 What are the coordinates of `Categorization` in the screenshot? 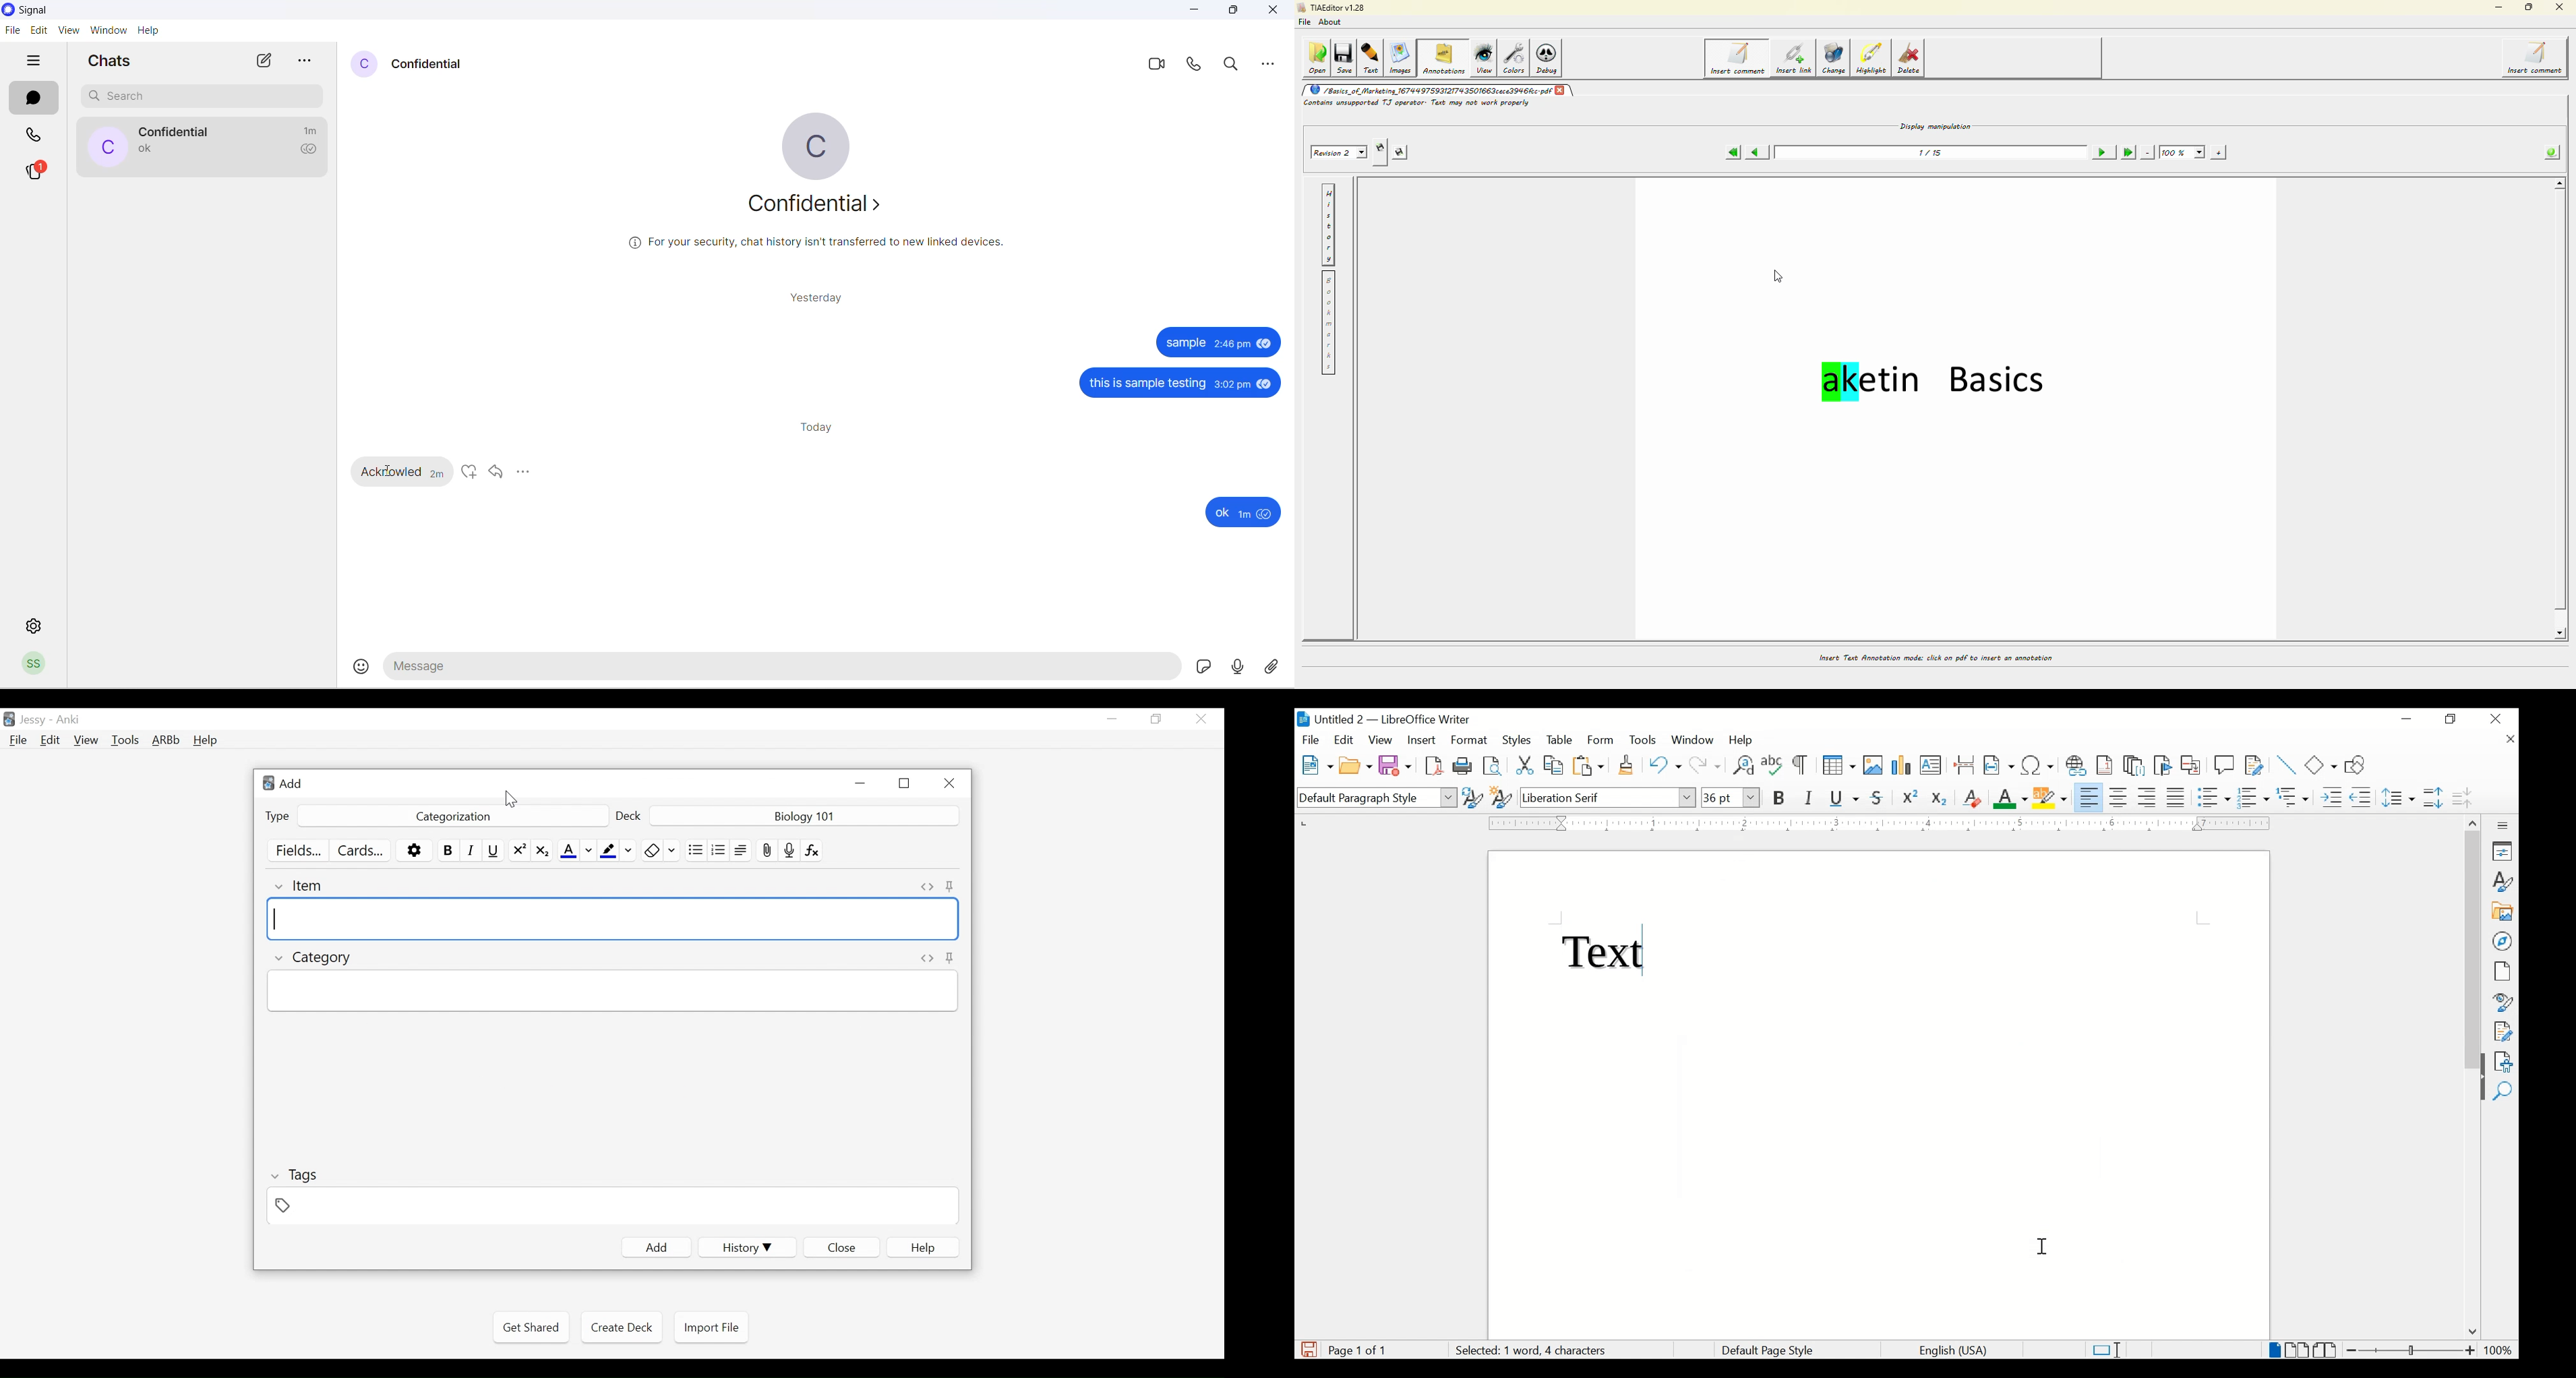 It's located at (451, 817).